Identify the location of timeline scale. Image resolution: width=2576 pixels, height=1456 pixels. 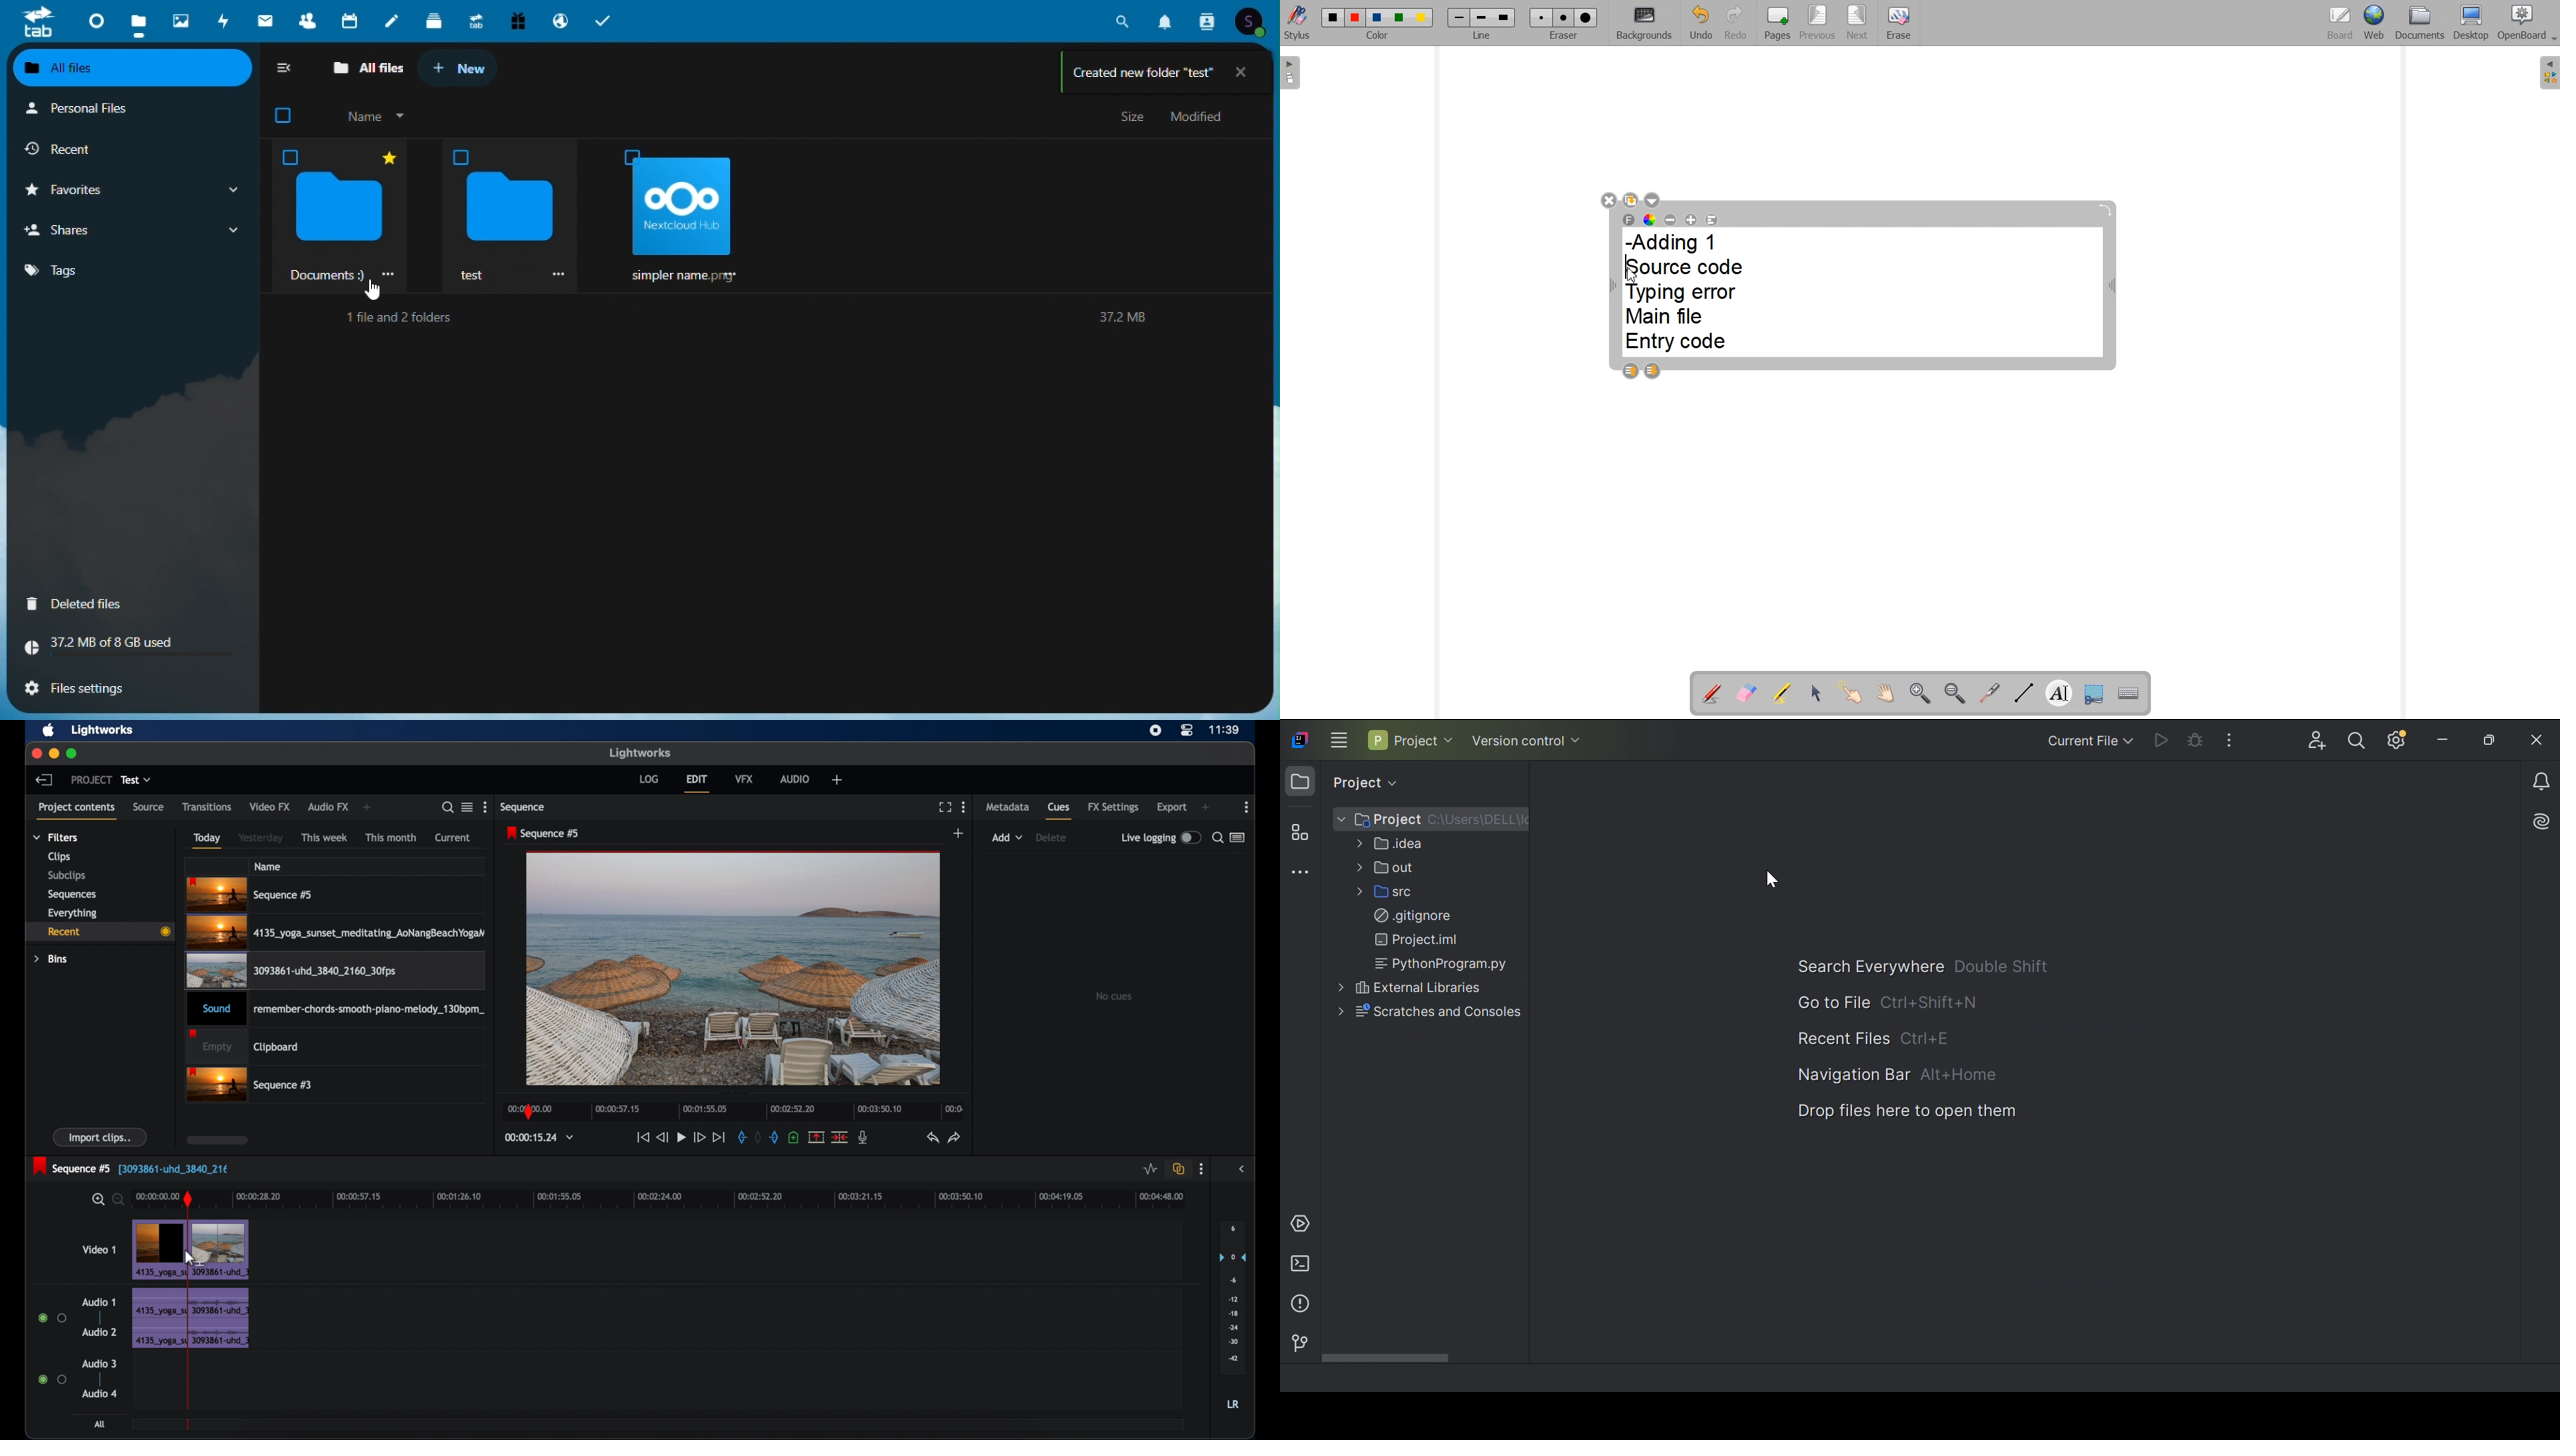
(667, 1200).